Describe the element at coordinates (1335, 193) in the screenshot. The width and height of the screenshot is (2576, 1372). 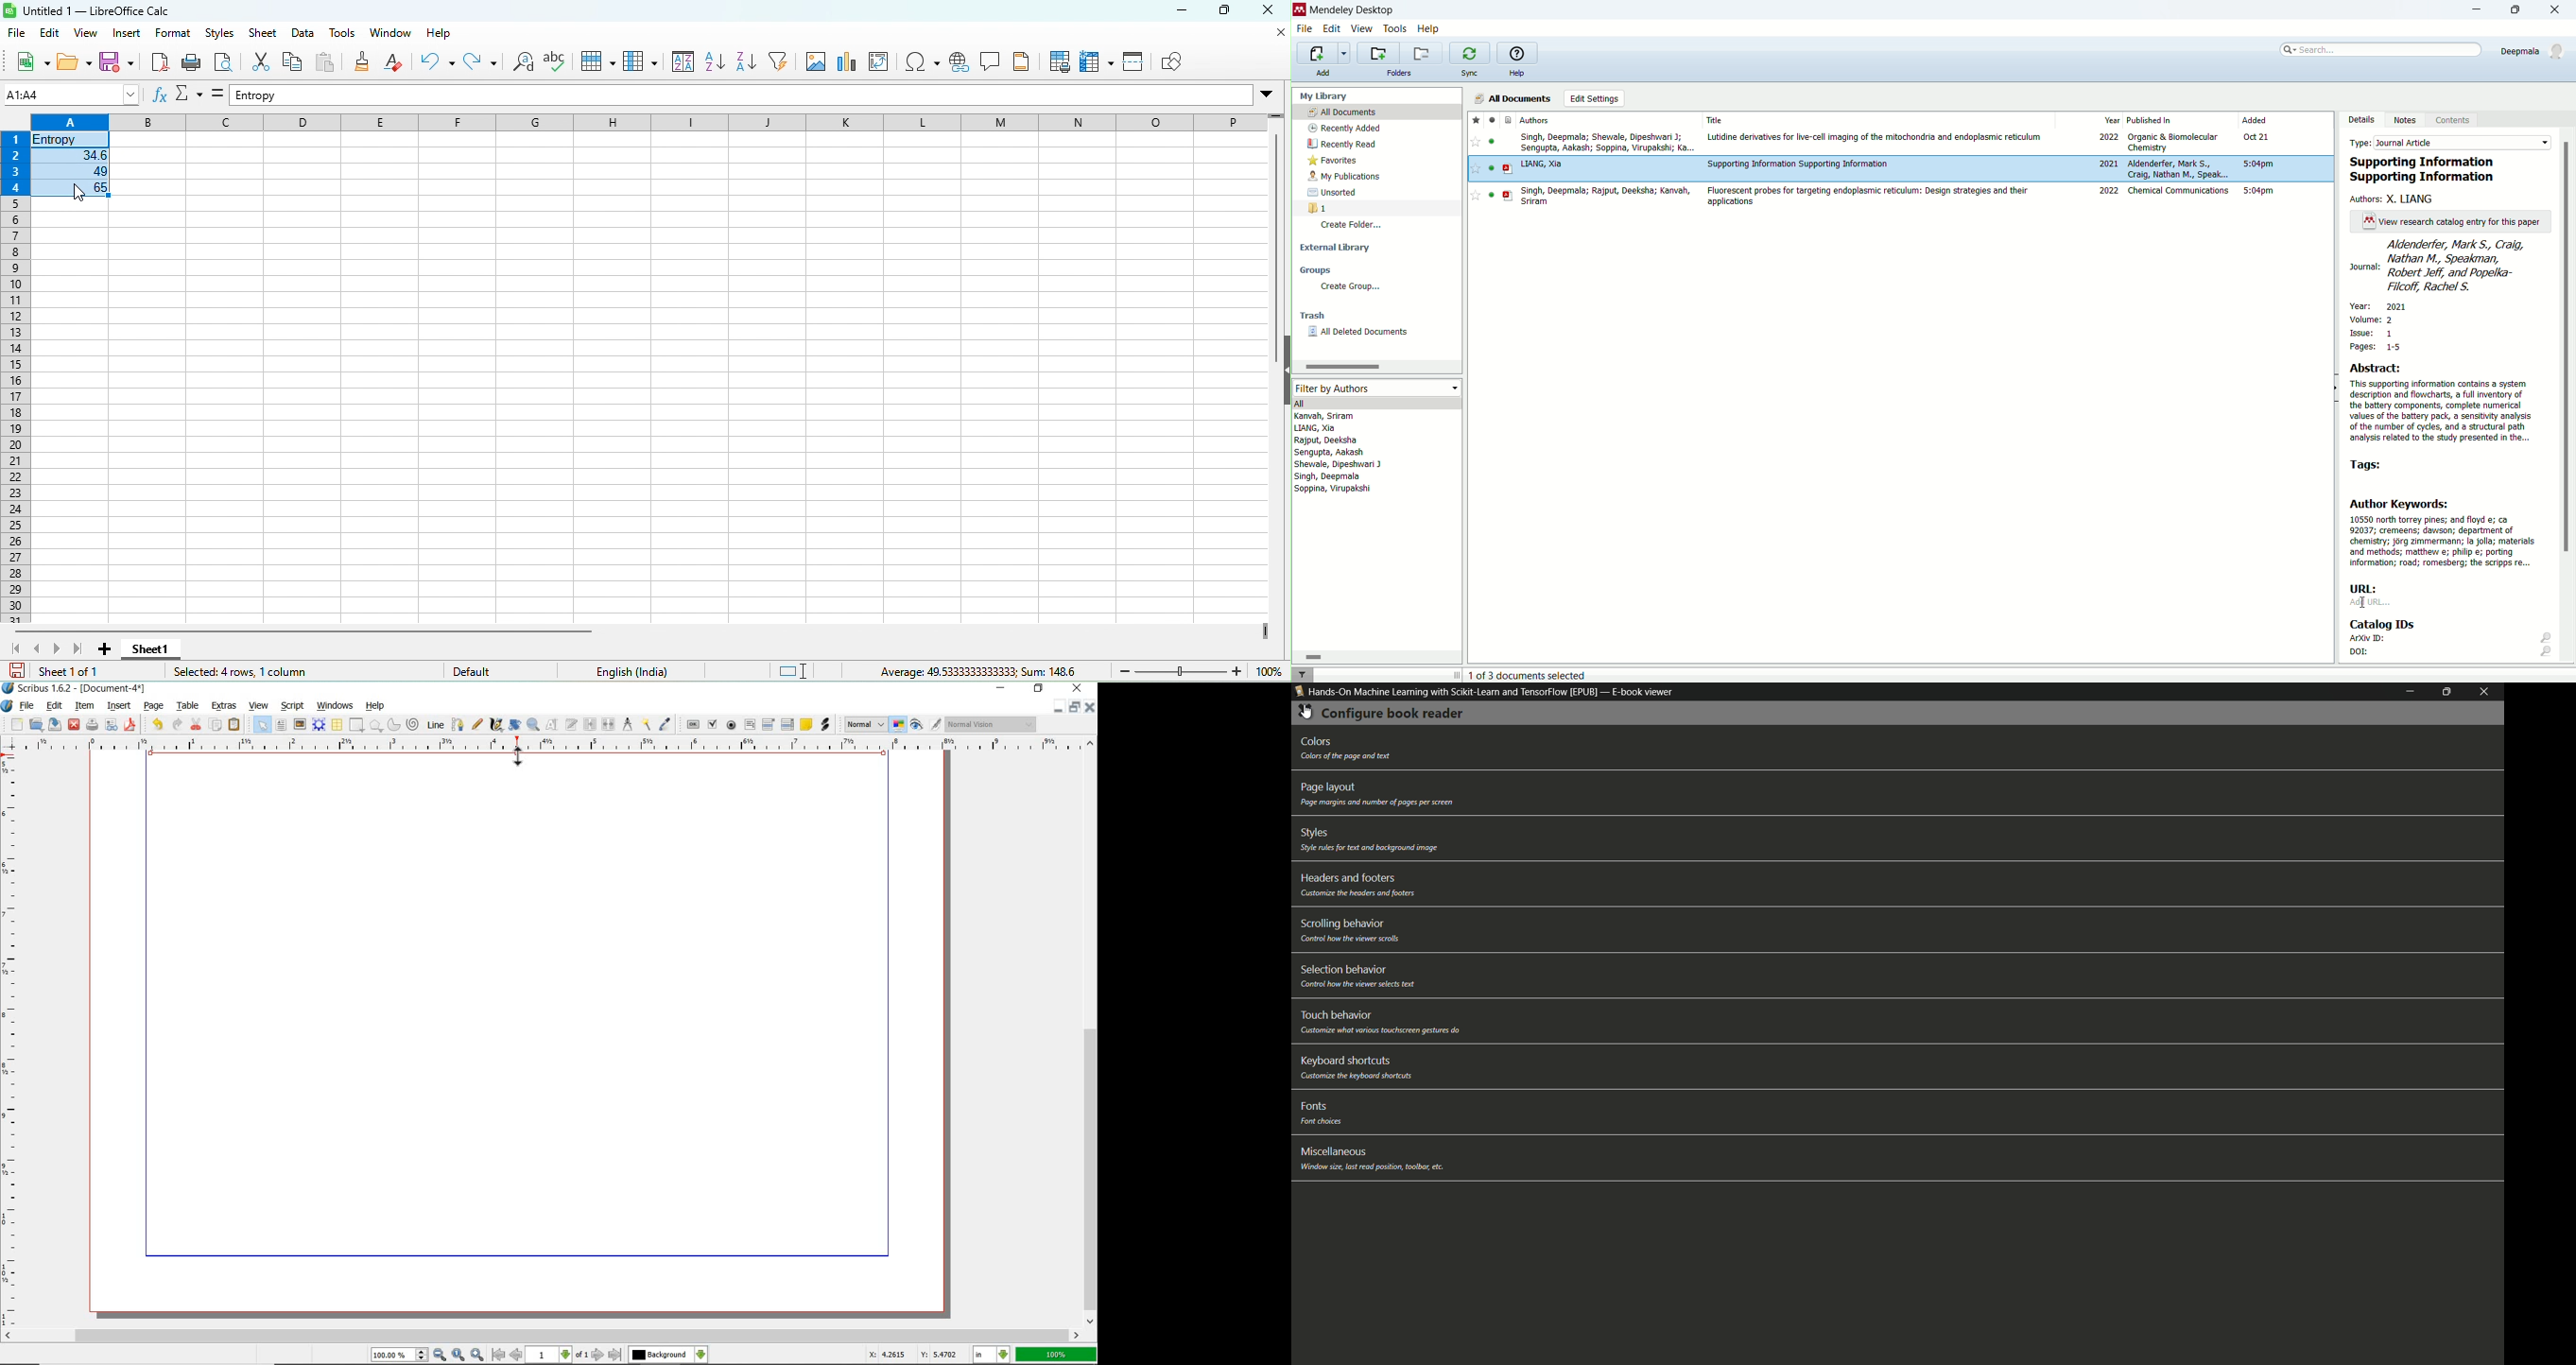
I see `unsorted` at that location.